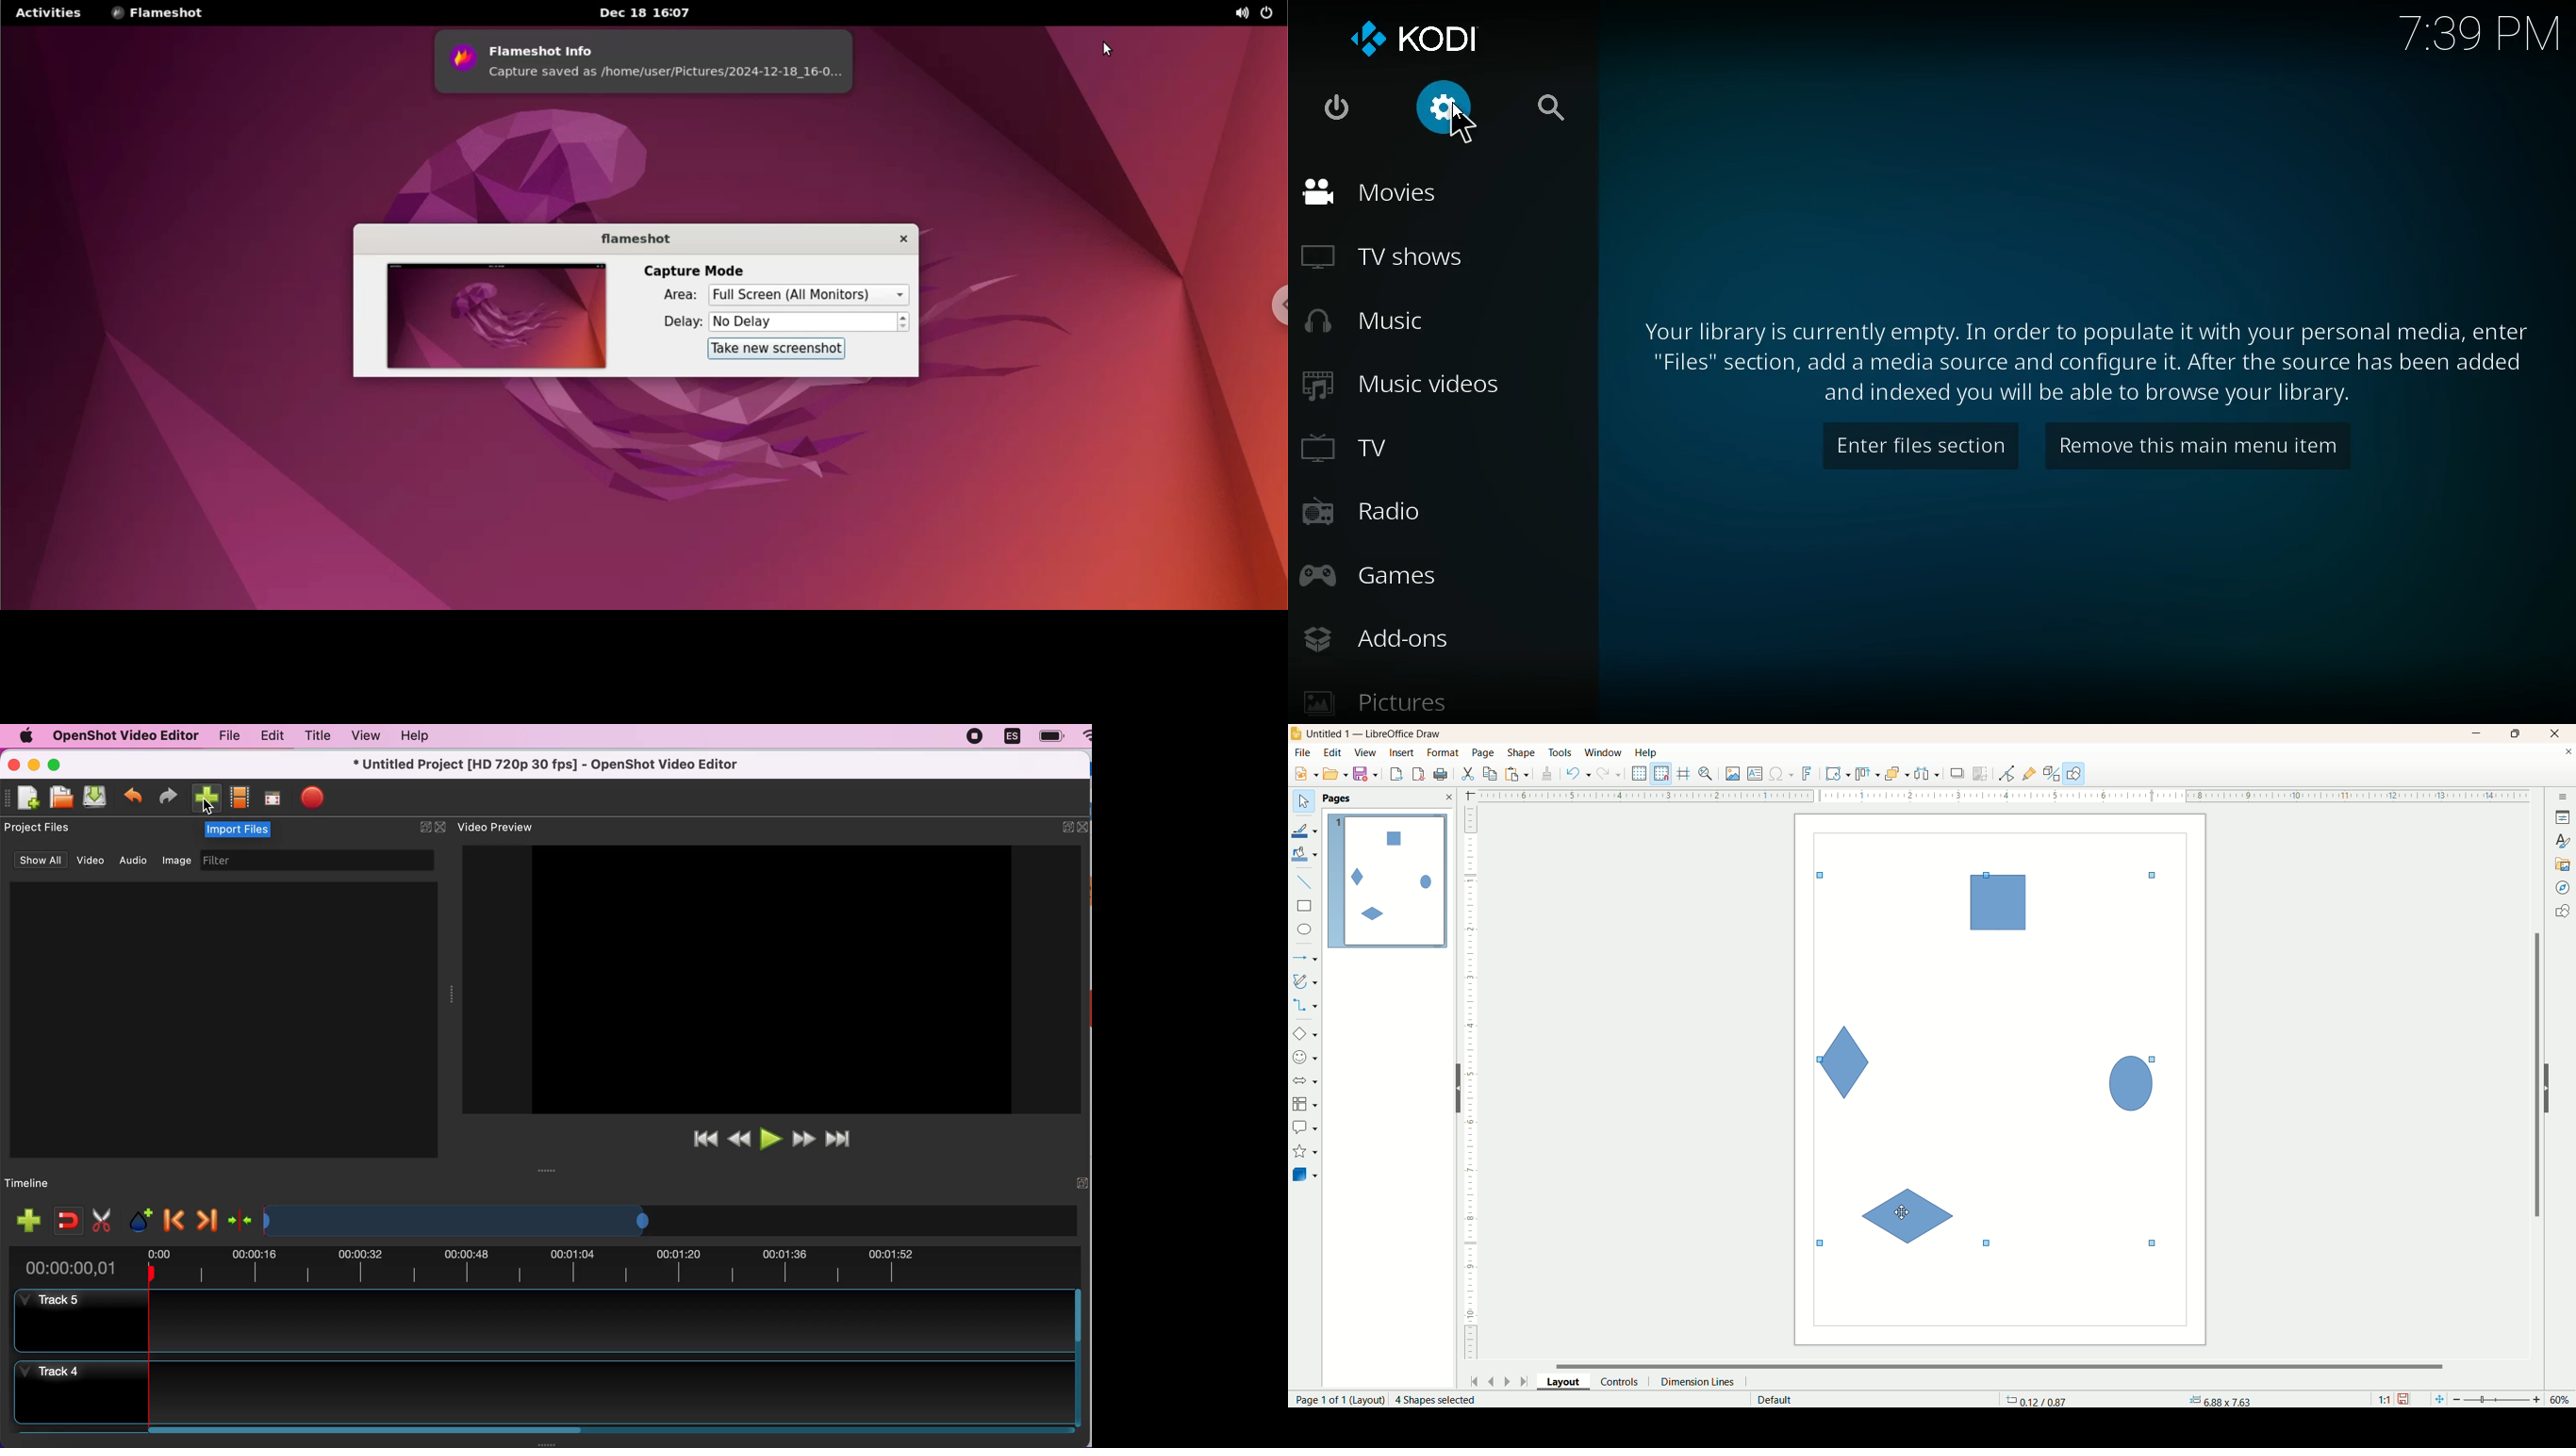 The height and width of the screenshot is (1456, 2576). I want to click on movies, so click(1393, 196).